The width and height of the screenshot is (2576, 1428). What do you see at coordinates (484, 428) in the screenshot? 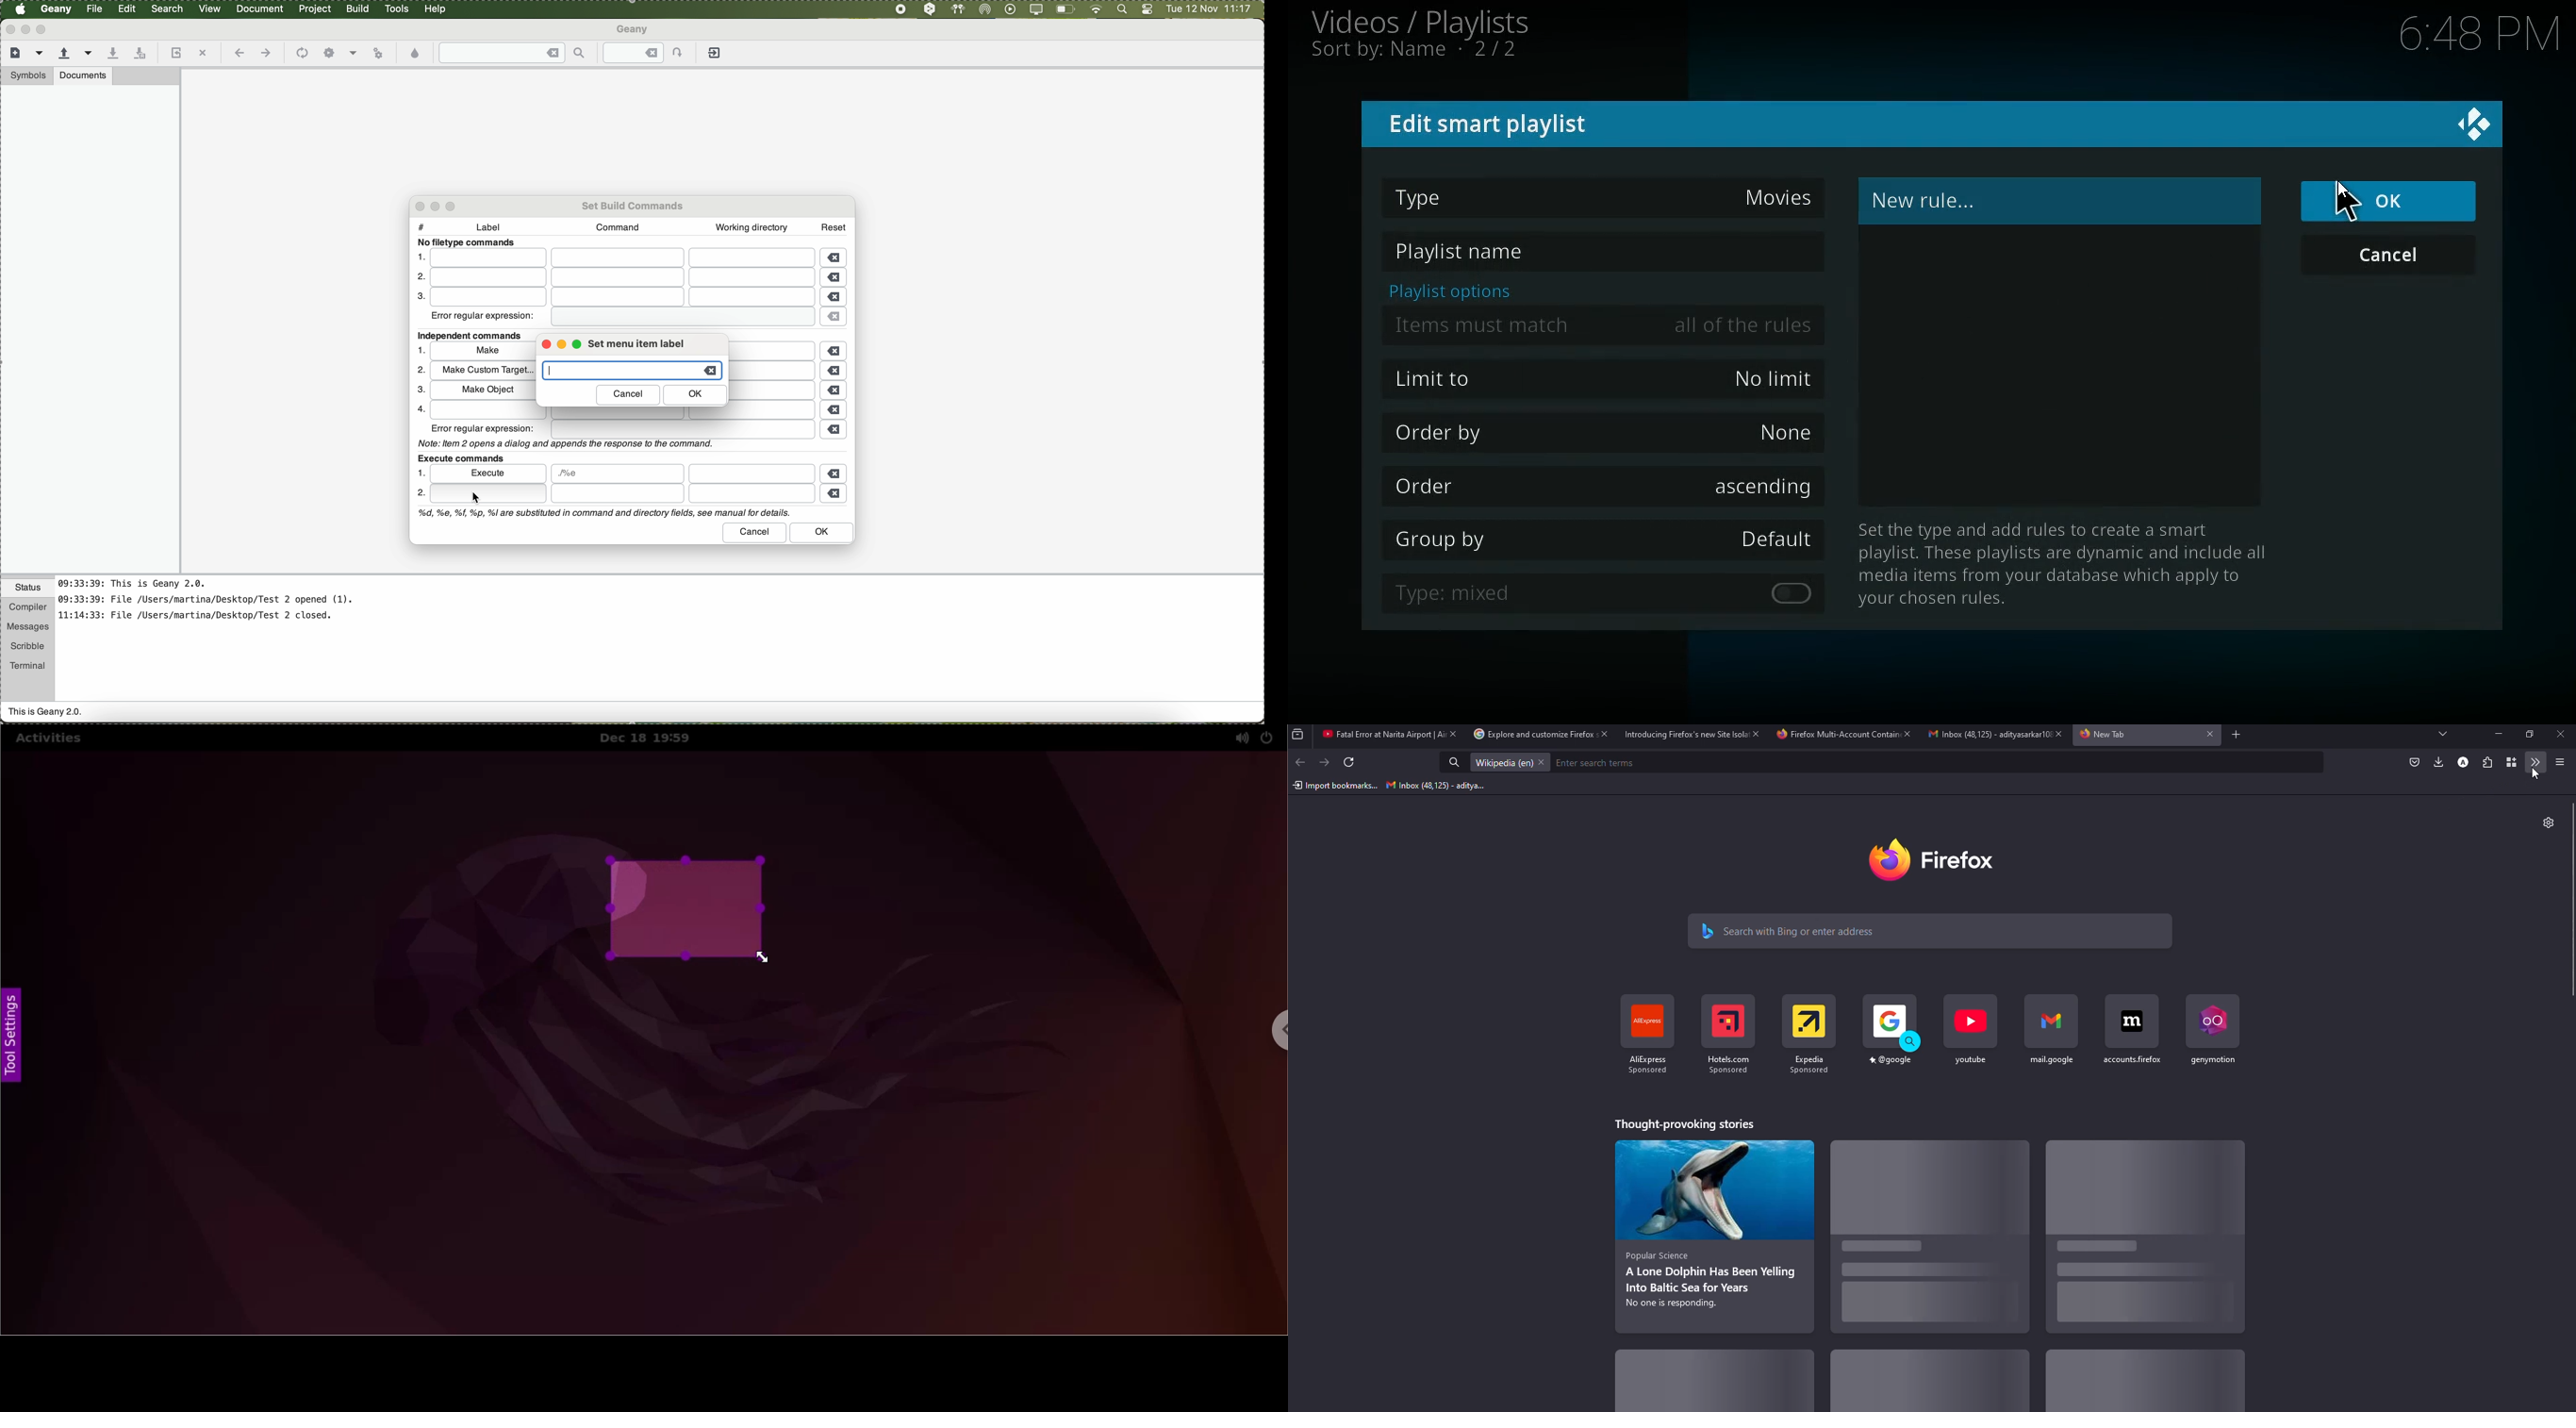
I see `error regular expression:` at bounding box center [484, 428].